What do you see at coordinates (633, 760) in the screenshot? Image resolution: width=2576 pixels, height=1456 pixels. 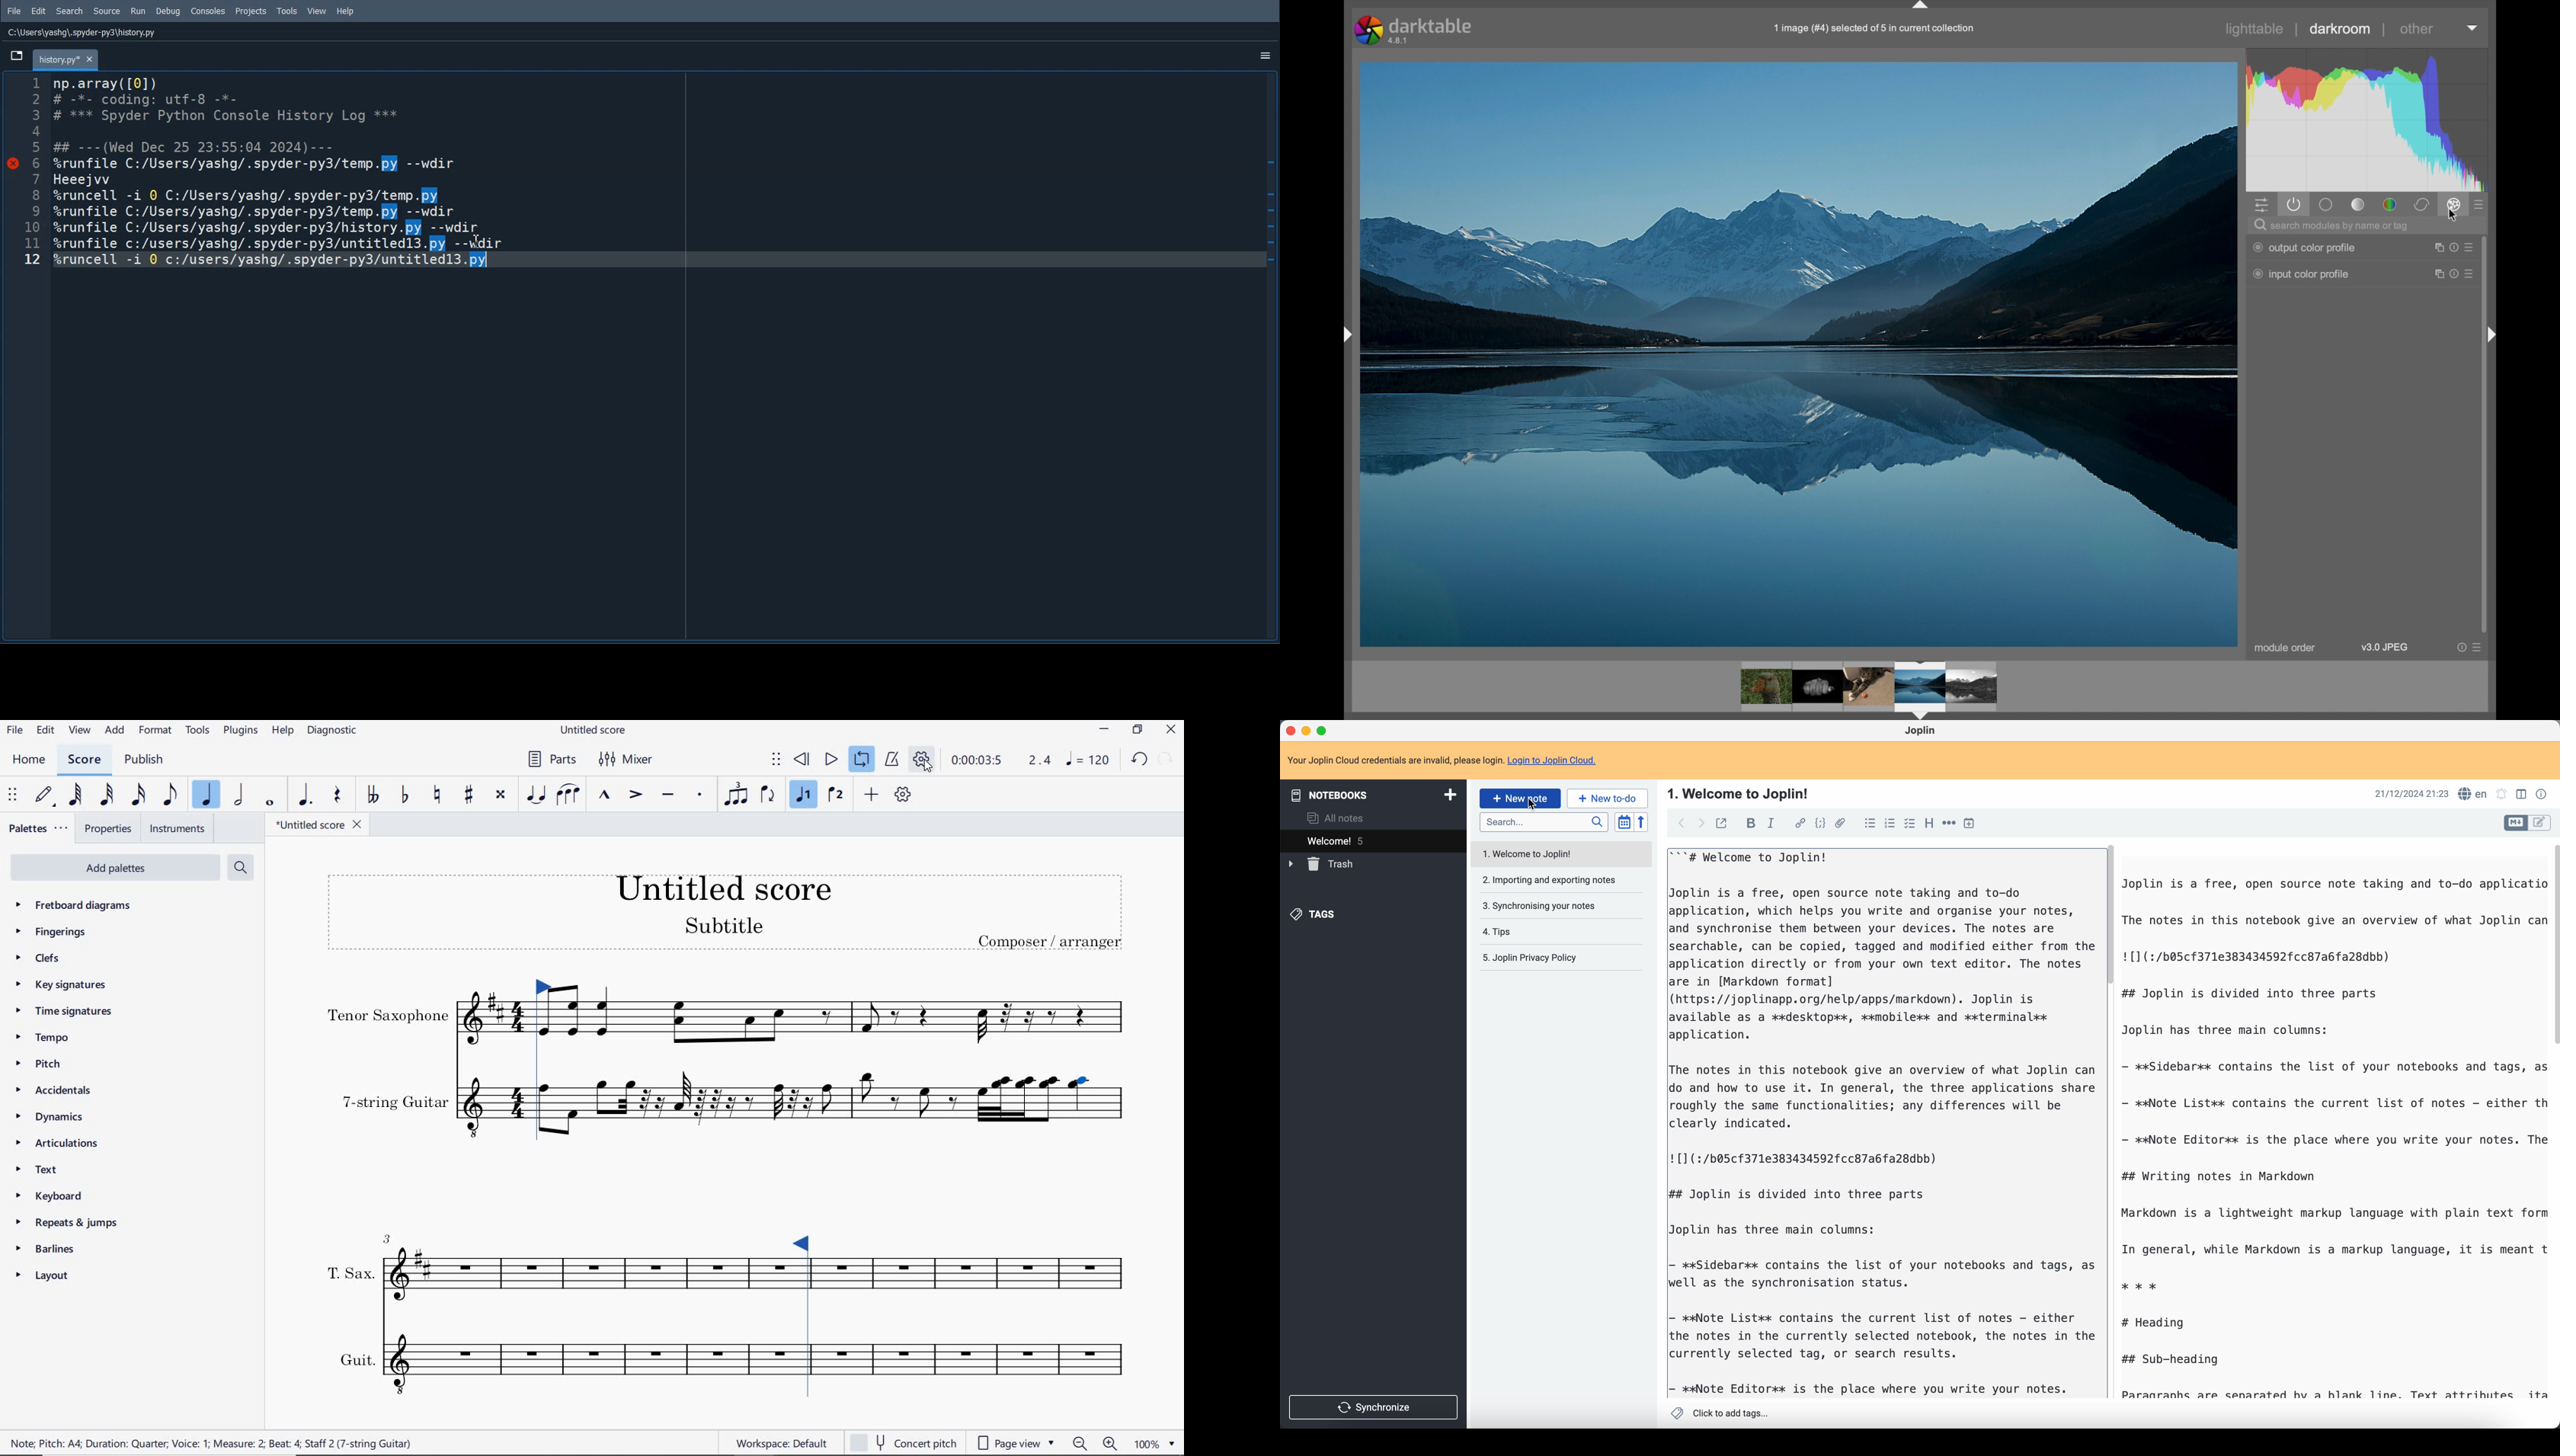 I see `MIXER` at bounding box center [633, 760].